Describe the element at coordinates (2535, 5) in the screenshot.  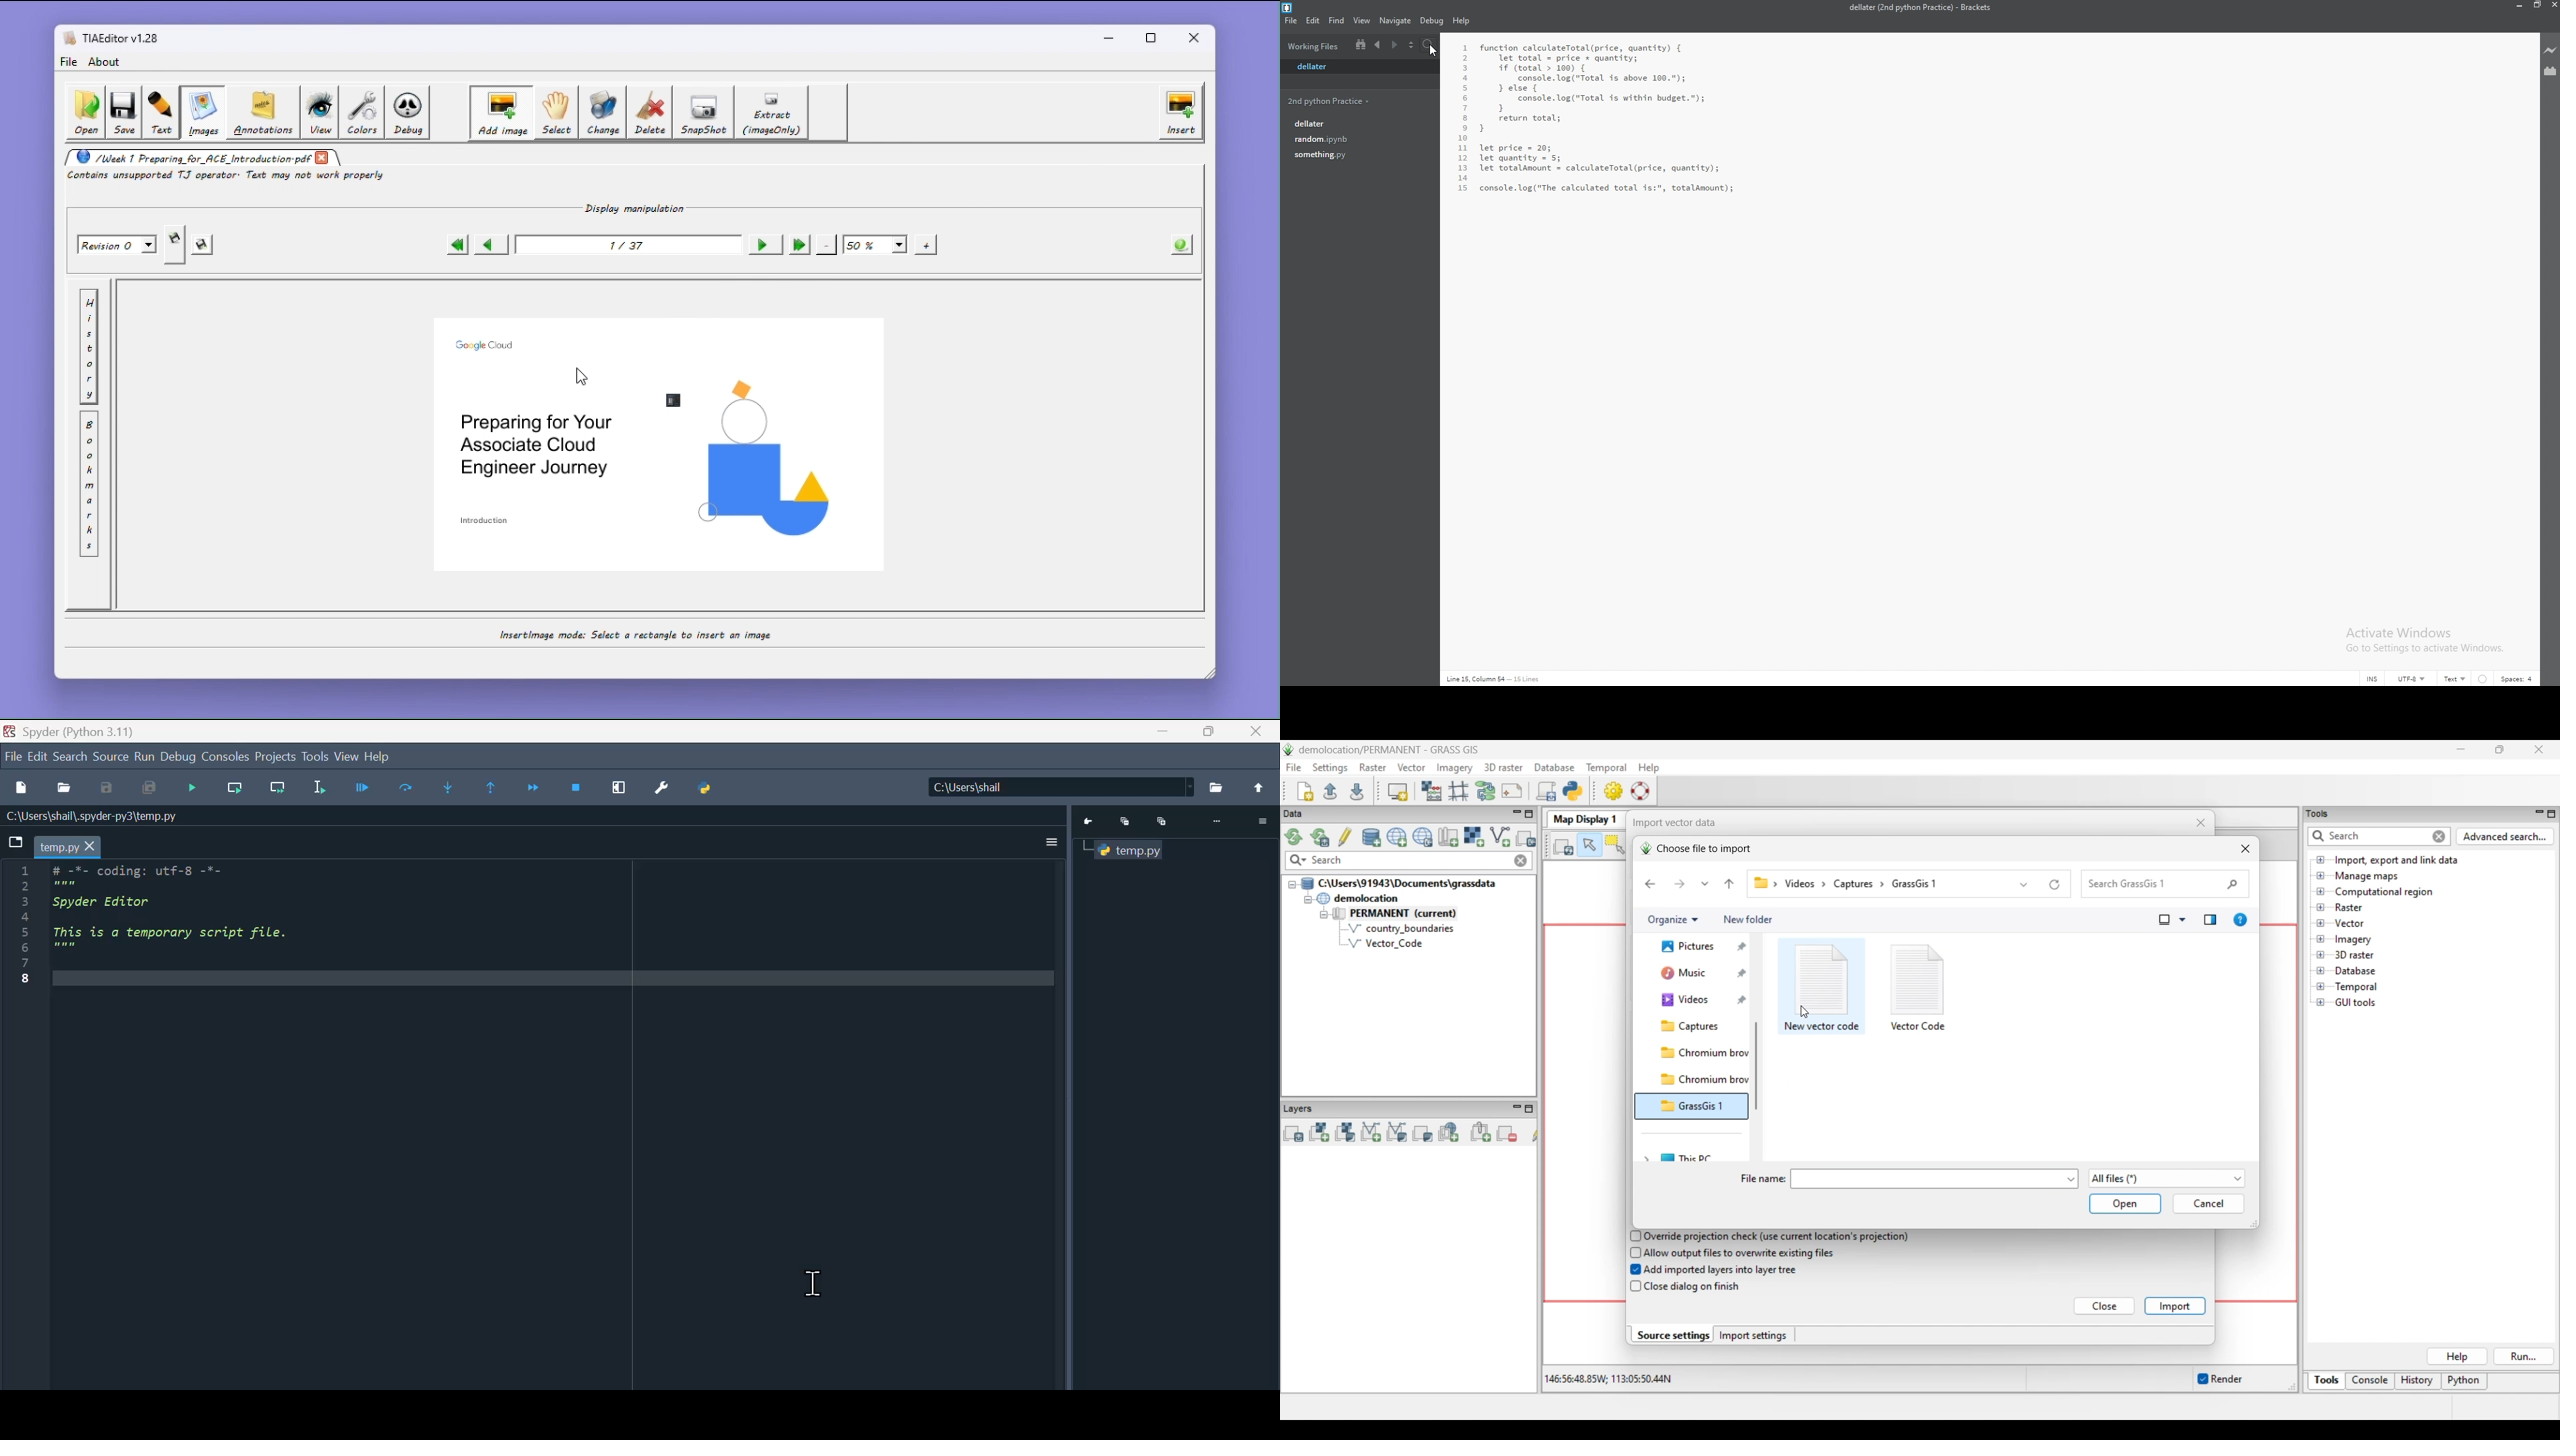
I see `resize` at that location.